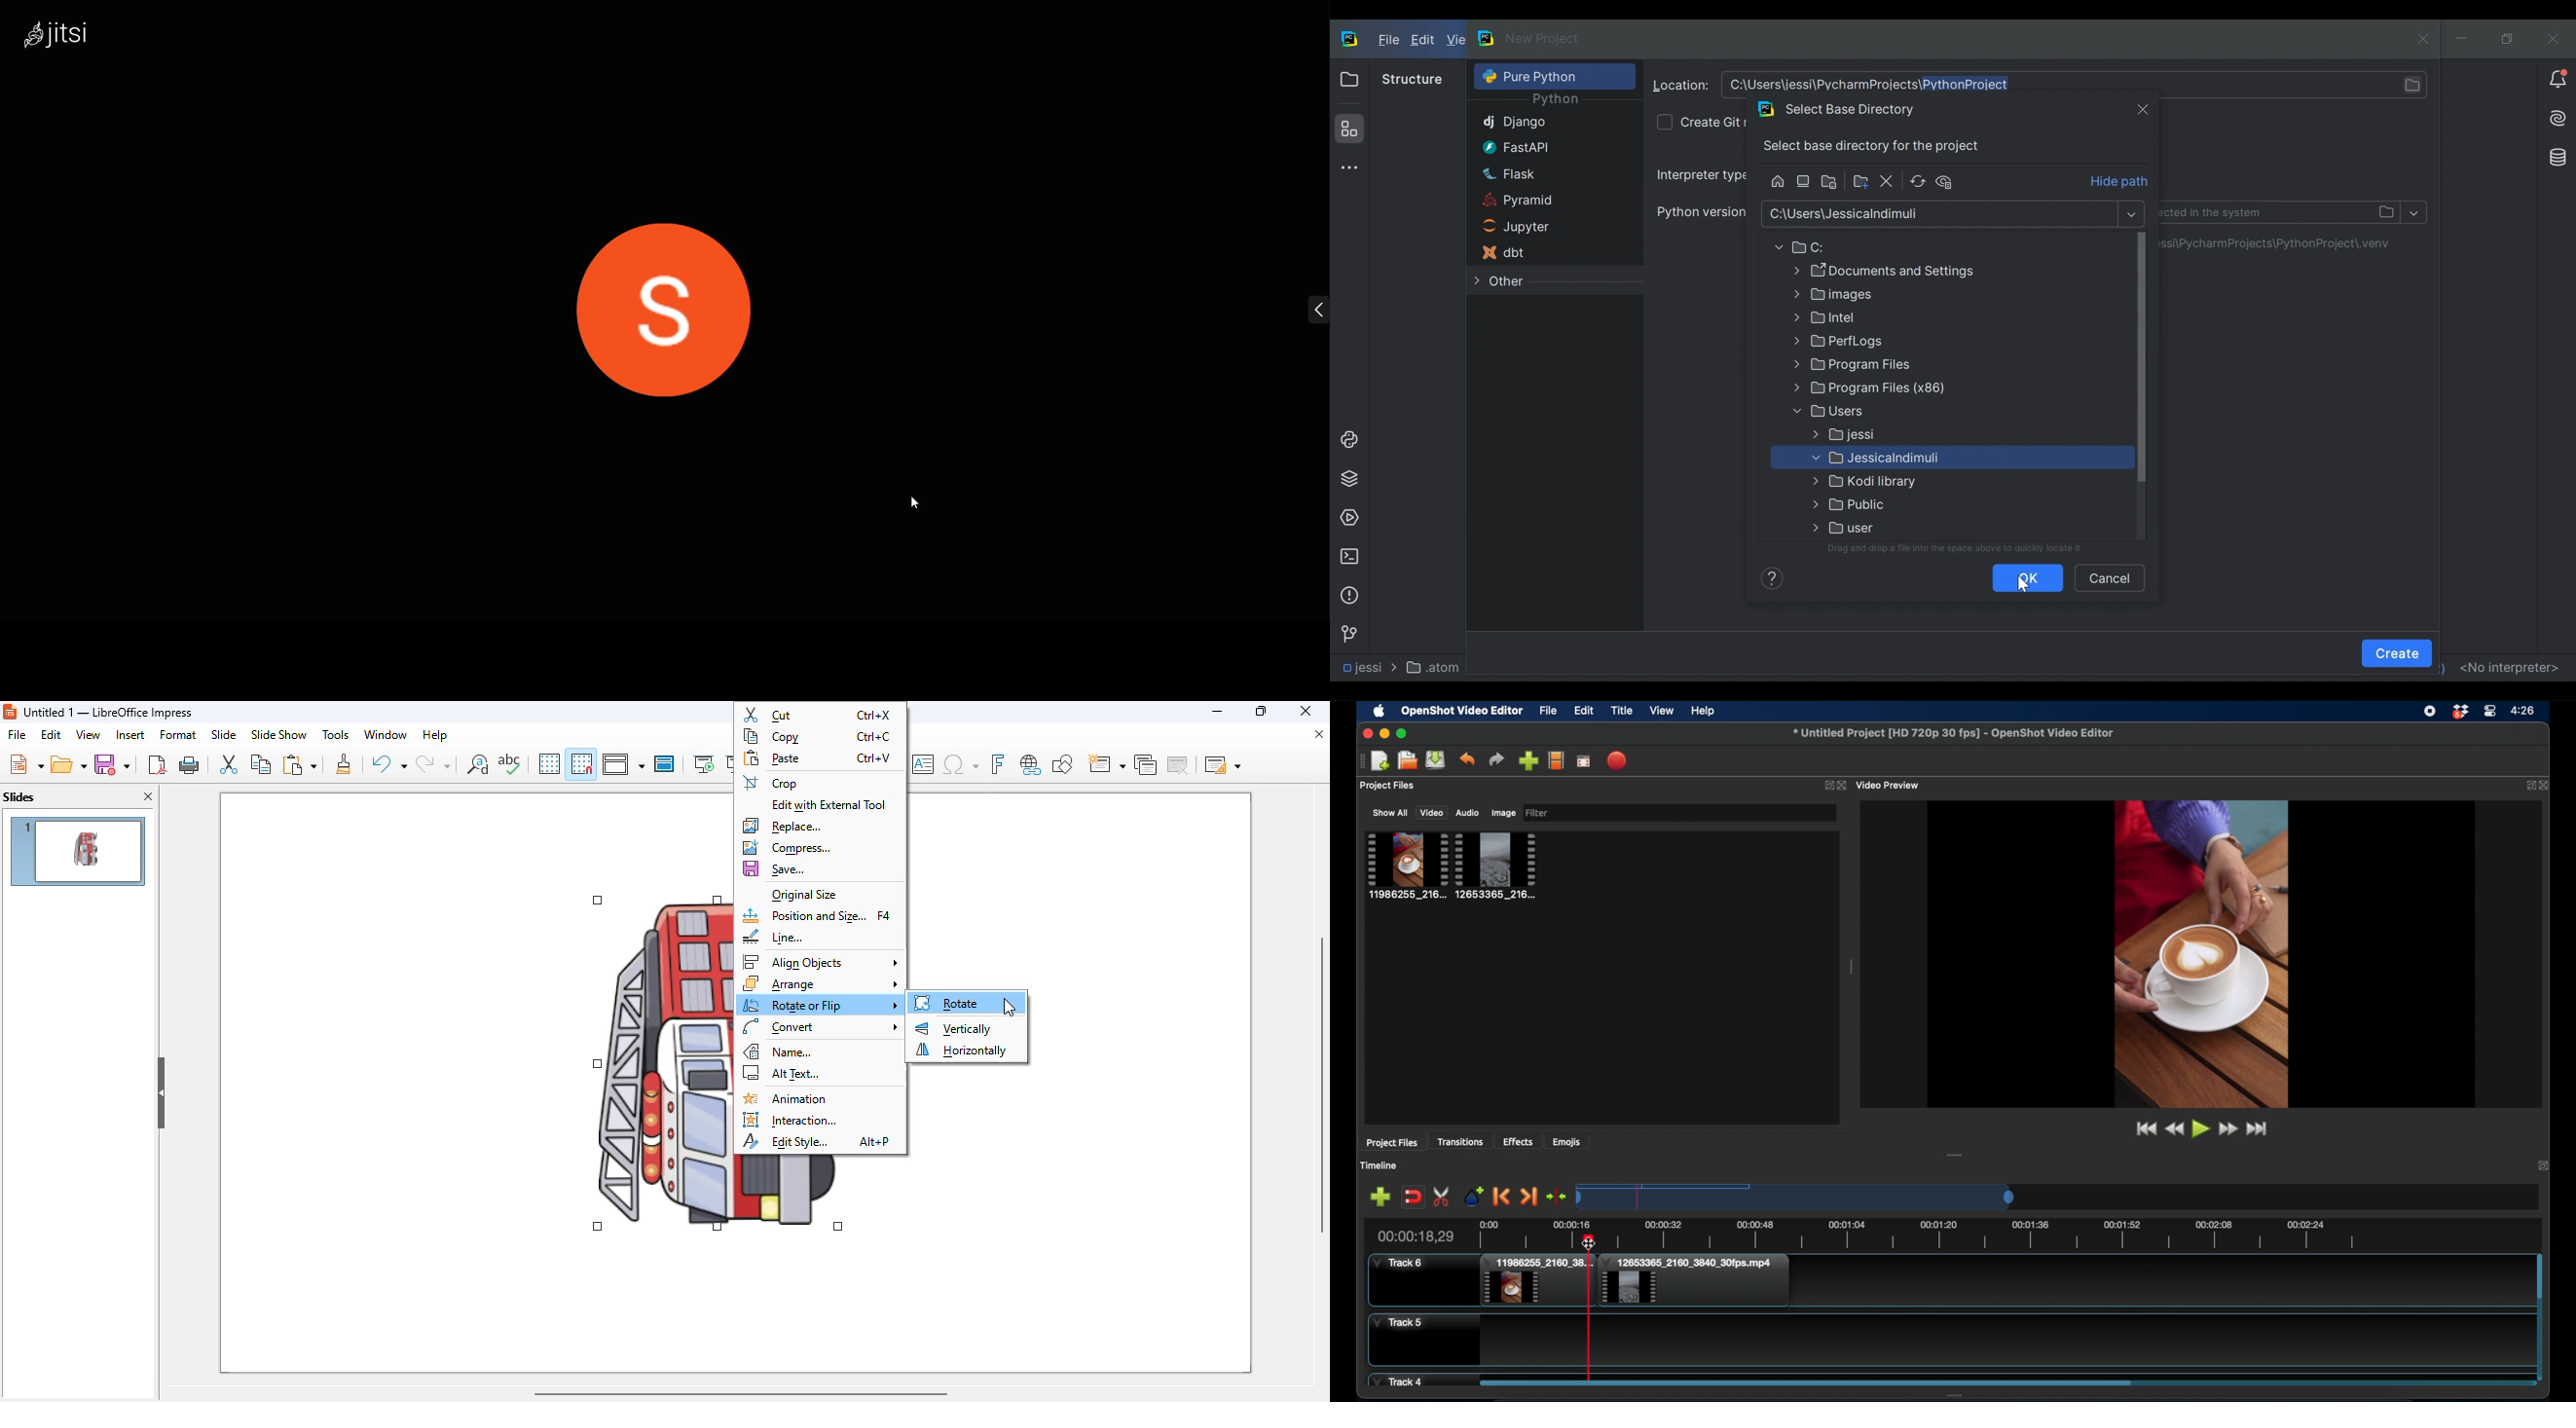 The width and height of the screenshot is (2576, 1428). I want to click on Folder Path, so click(1899, 271).